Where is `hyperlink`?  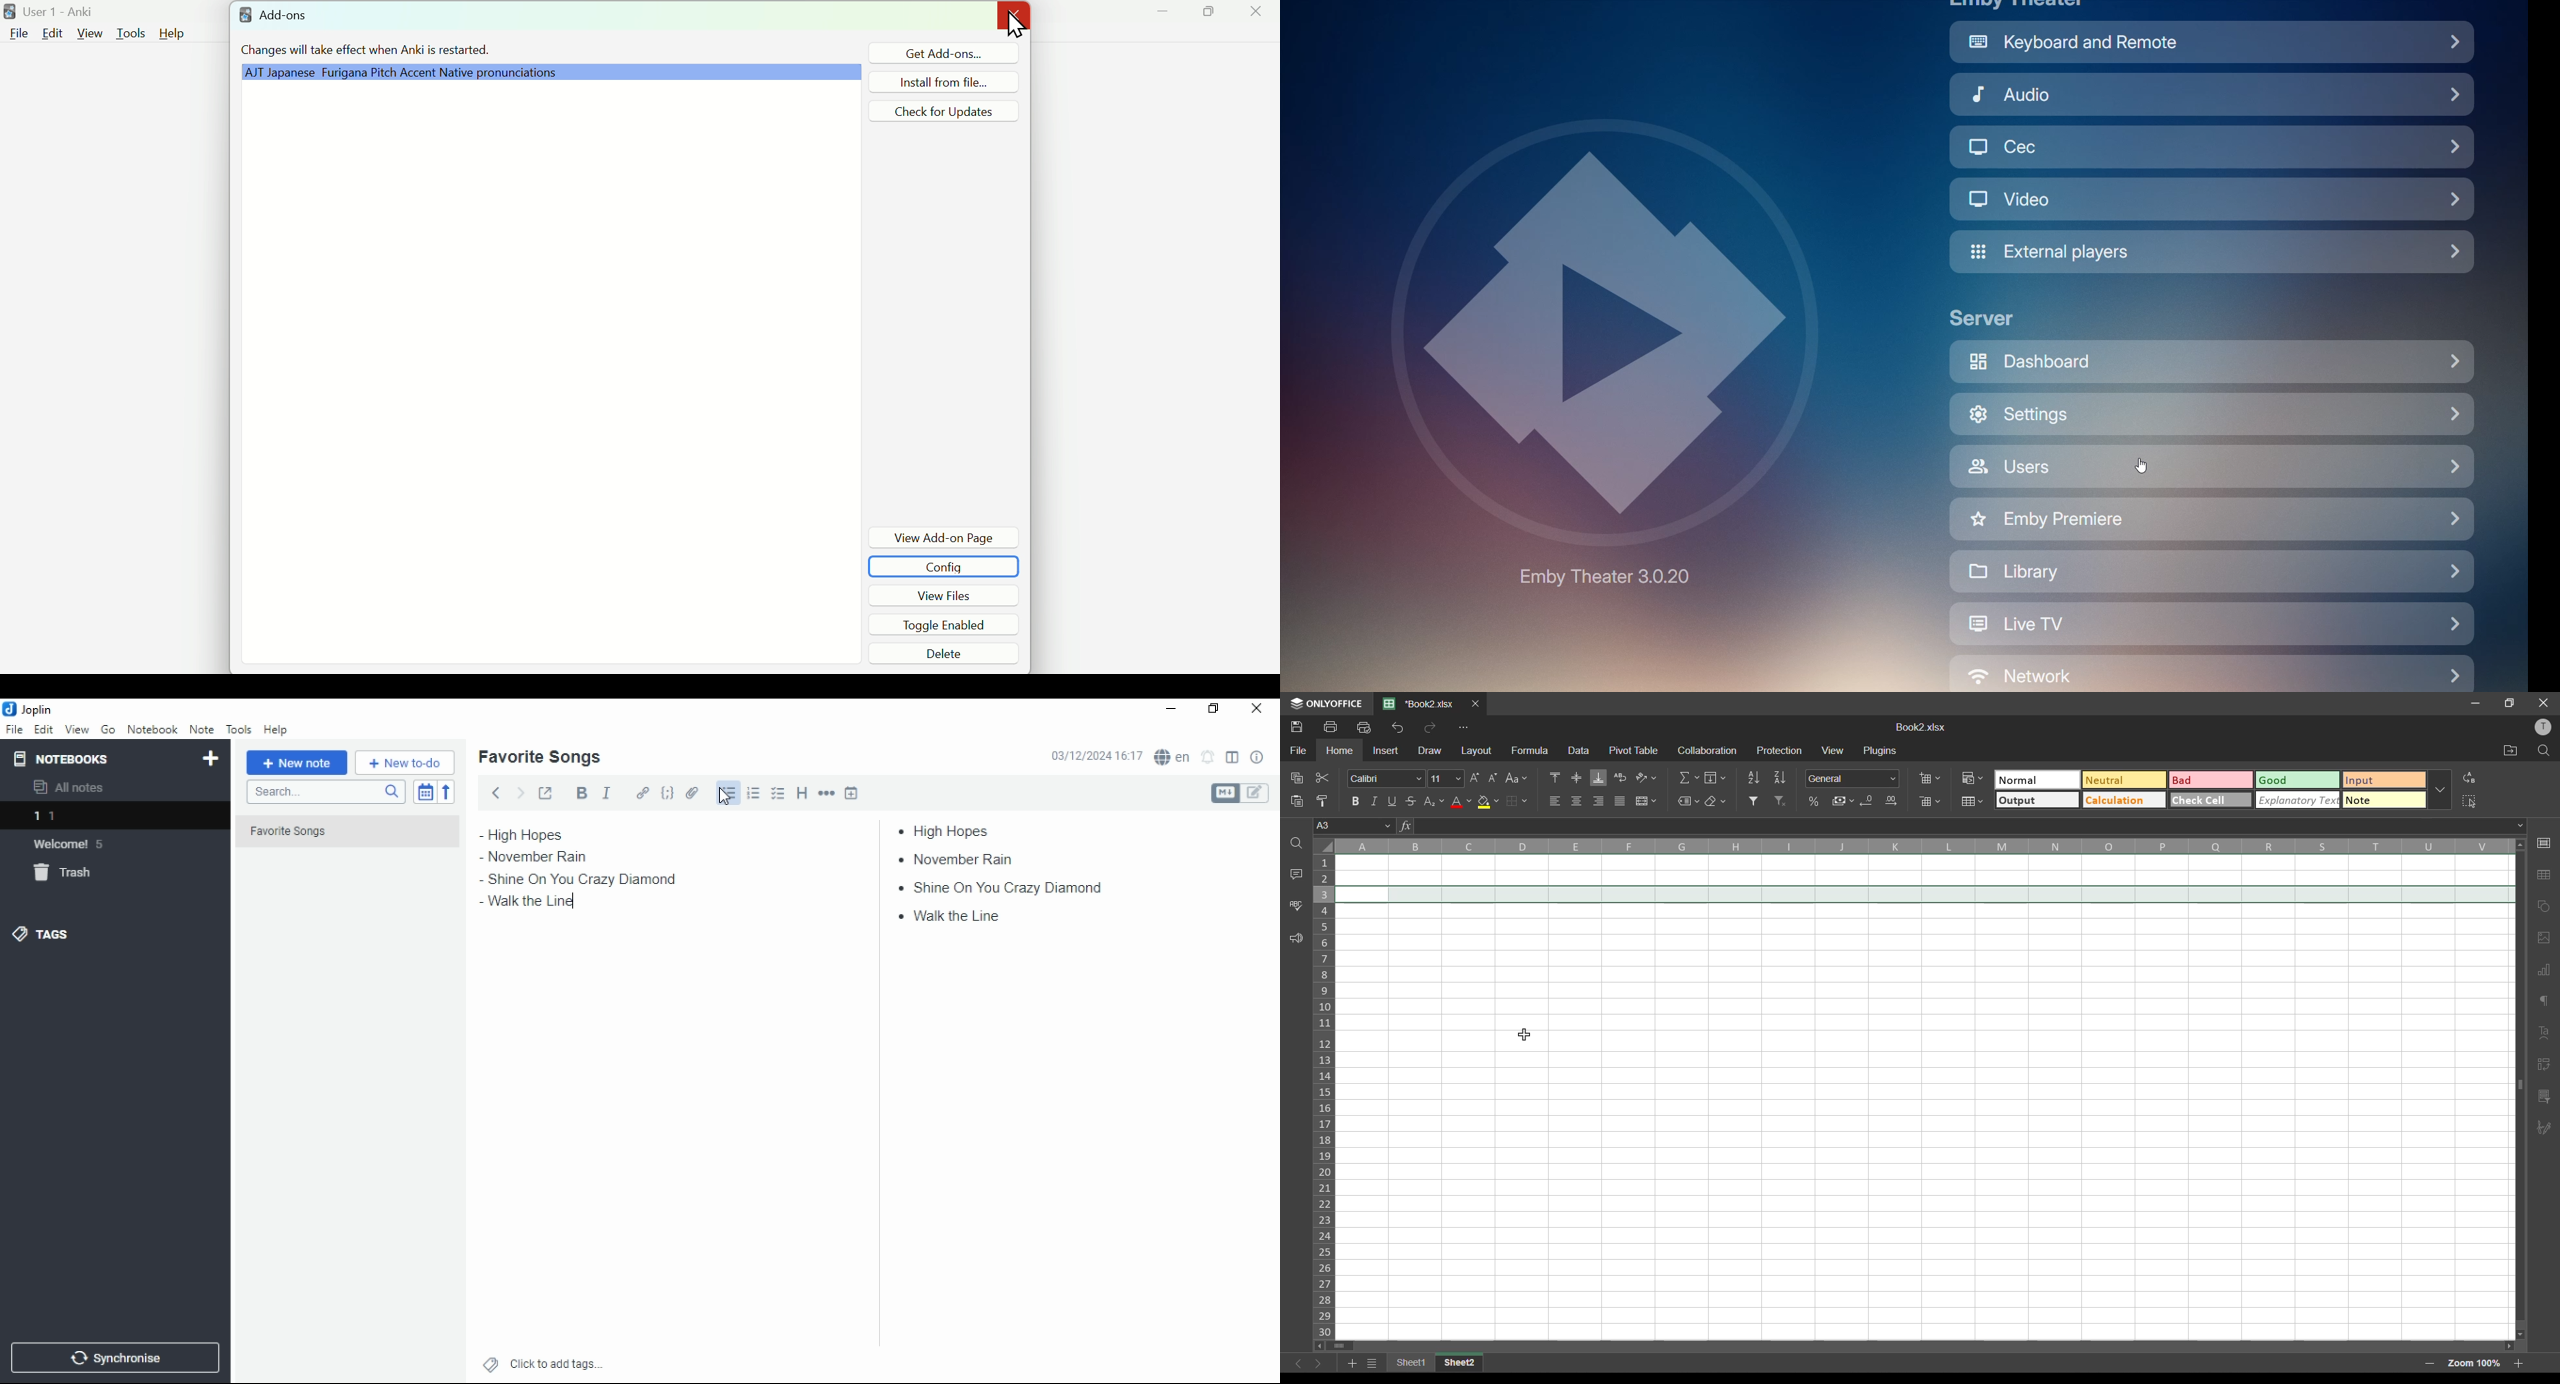
hyperlink is located at coordinates (643, 792).